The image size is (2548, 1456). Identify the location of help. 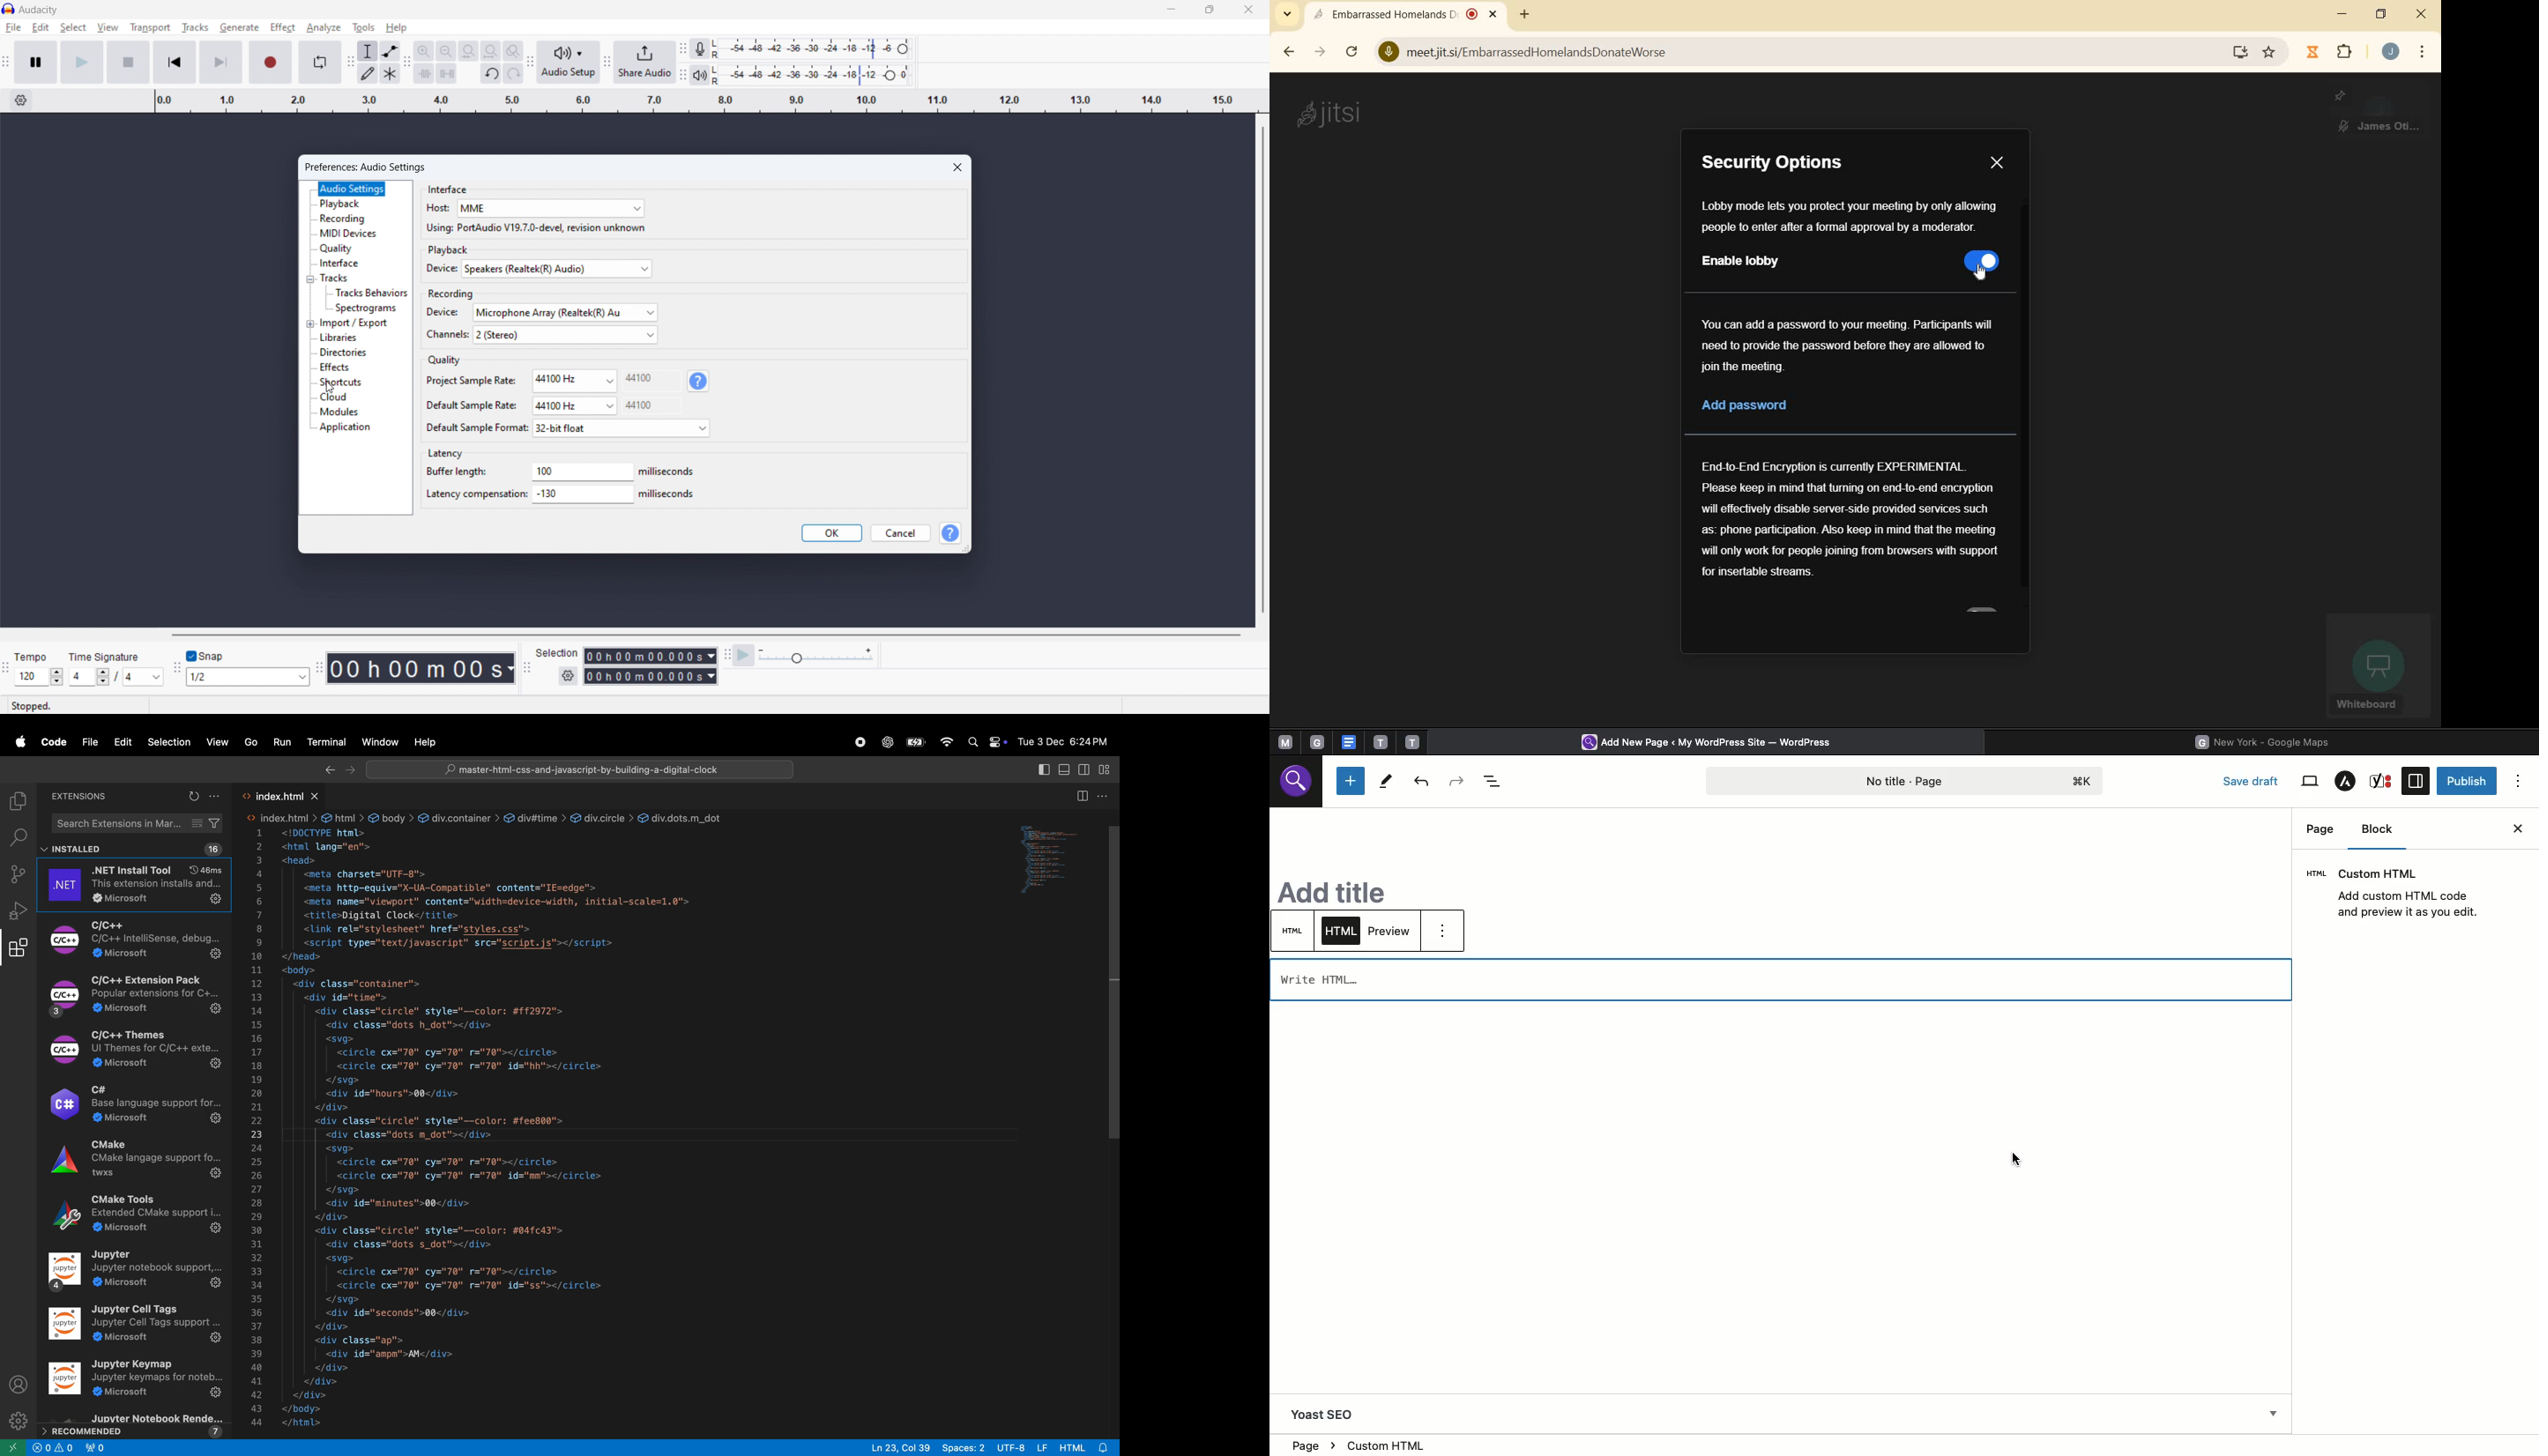
(429, 742).